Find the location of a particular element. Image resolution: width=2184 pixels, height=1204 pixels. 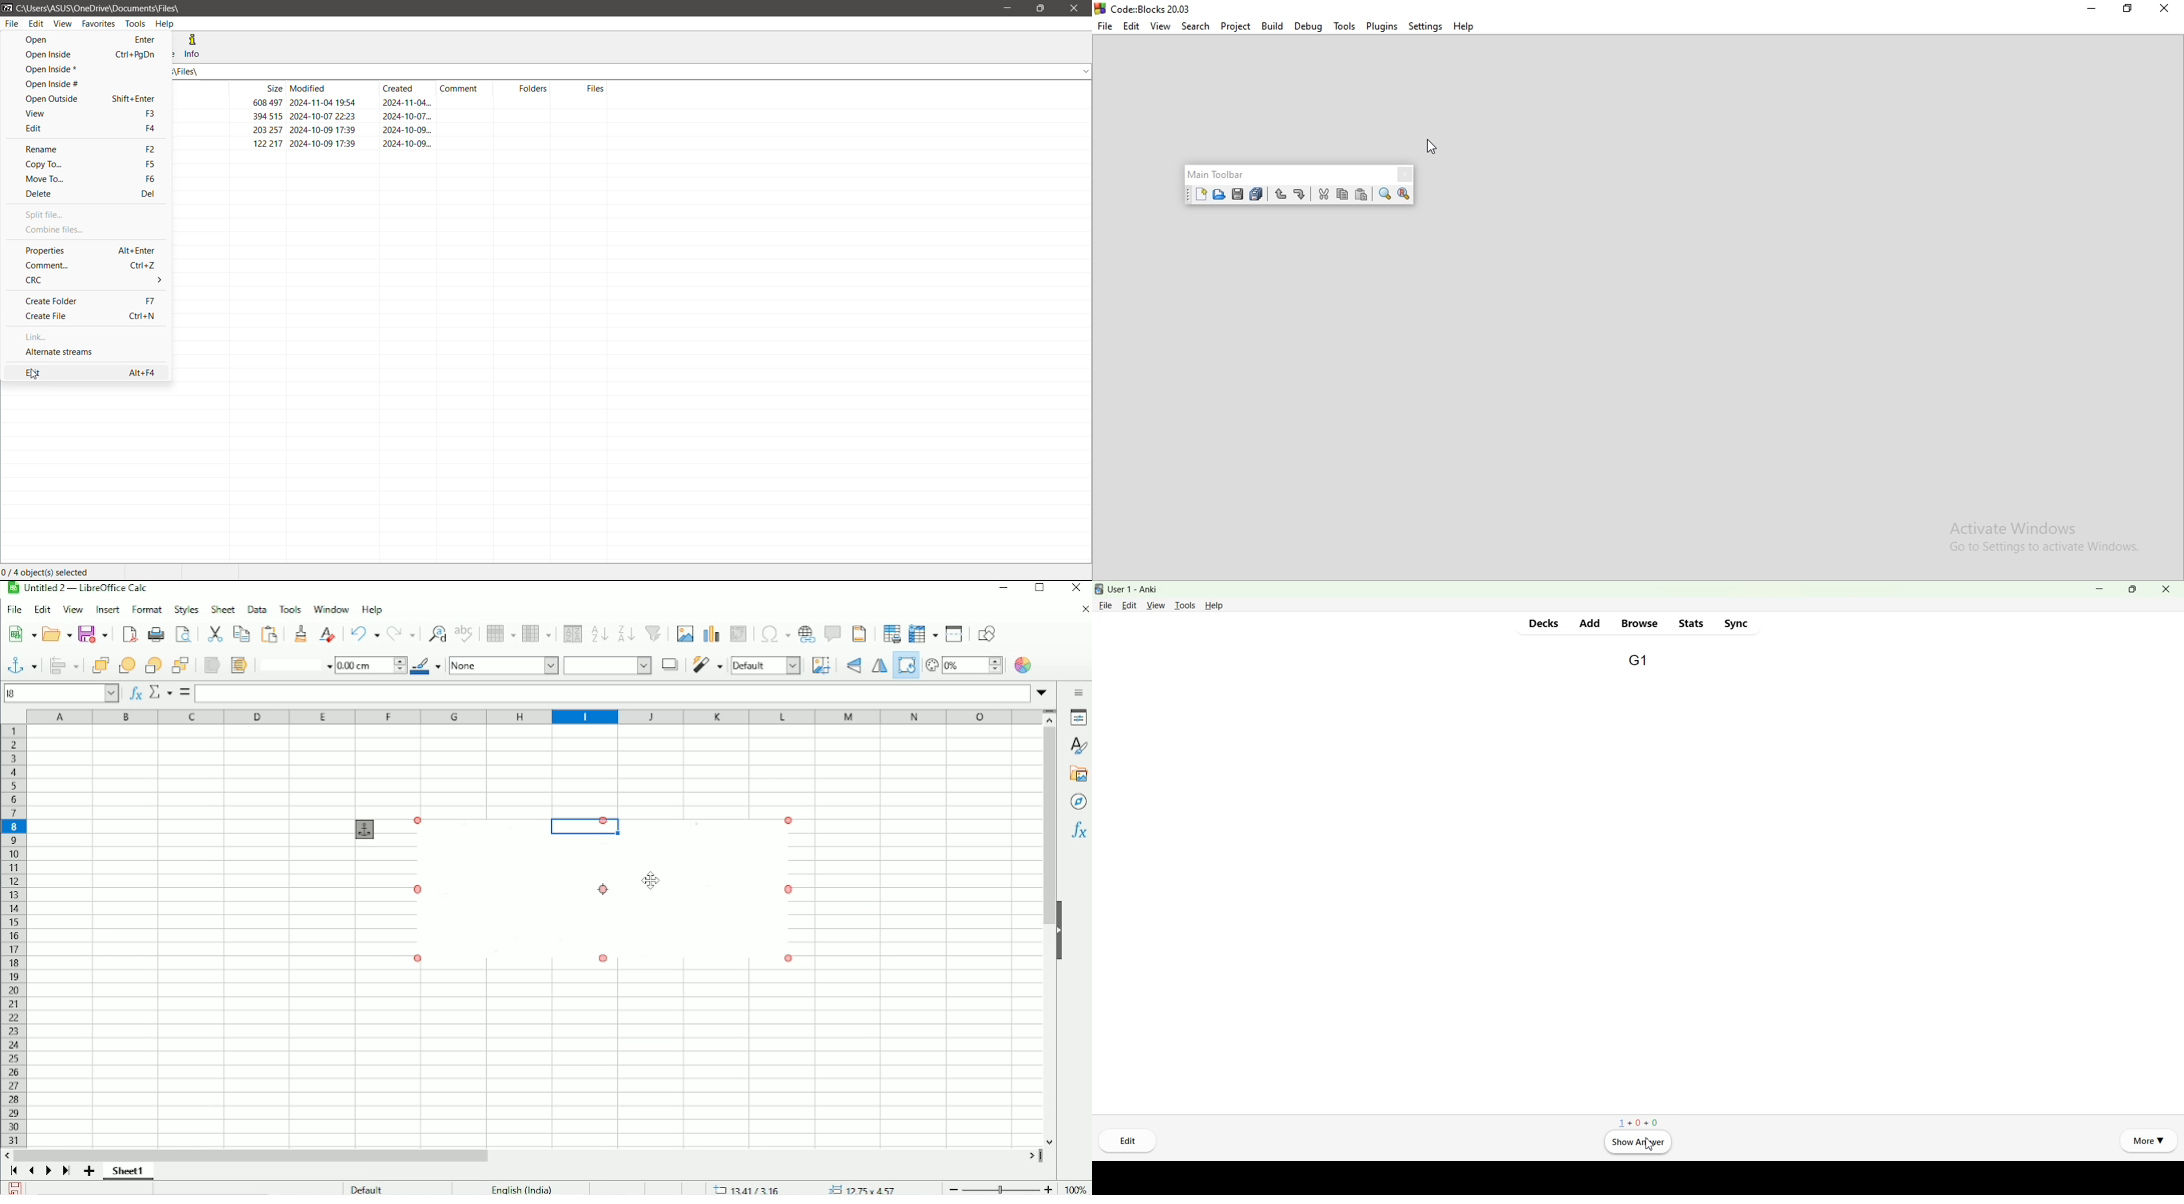

Styles is located at coordinates (1078, 746).